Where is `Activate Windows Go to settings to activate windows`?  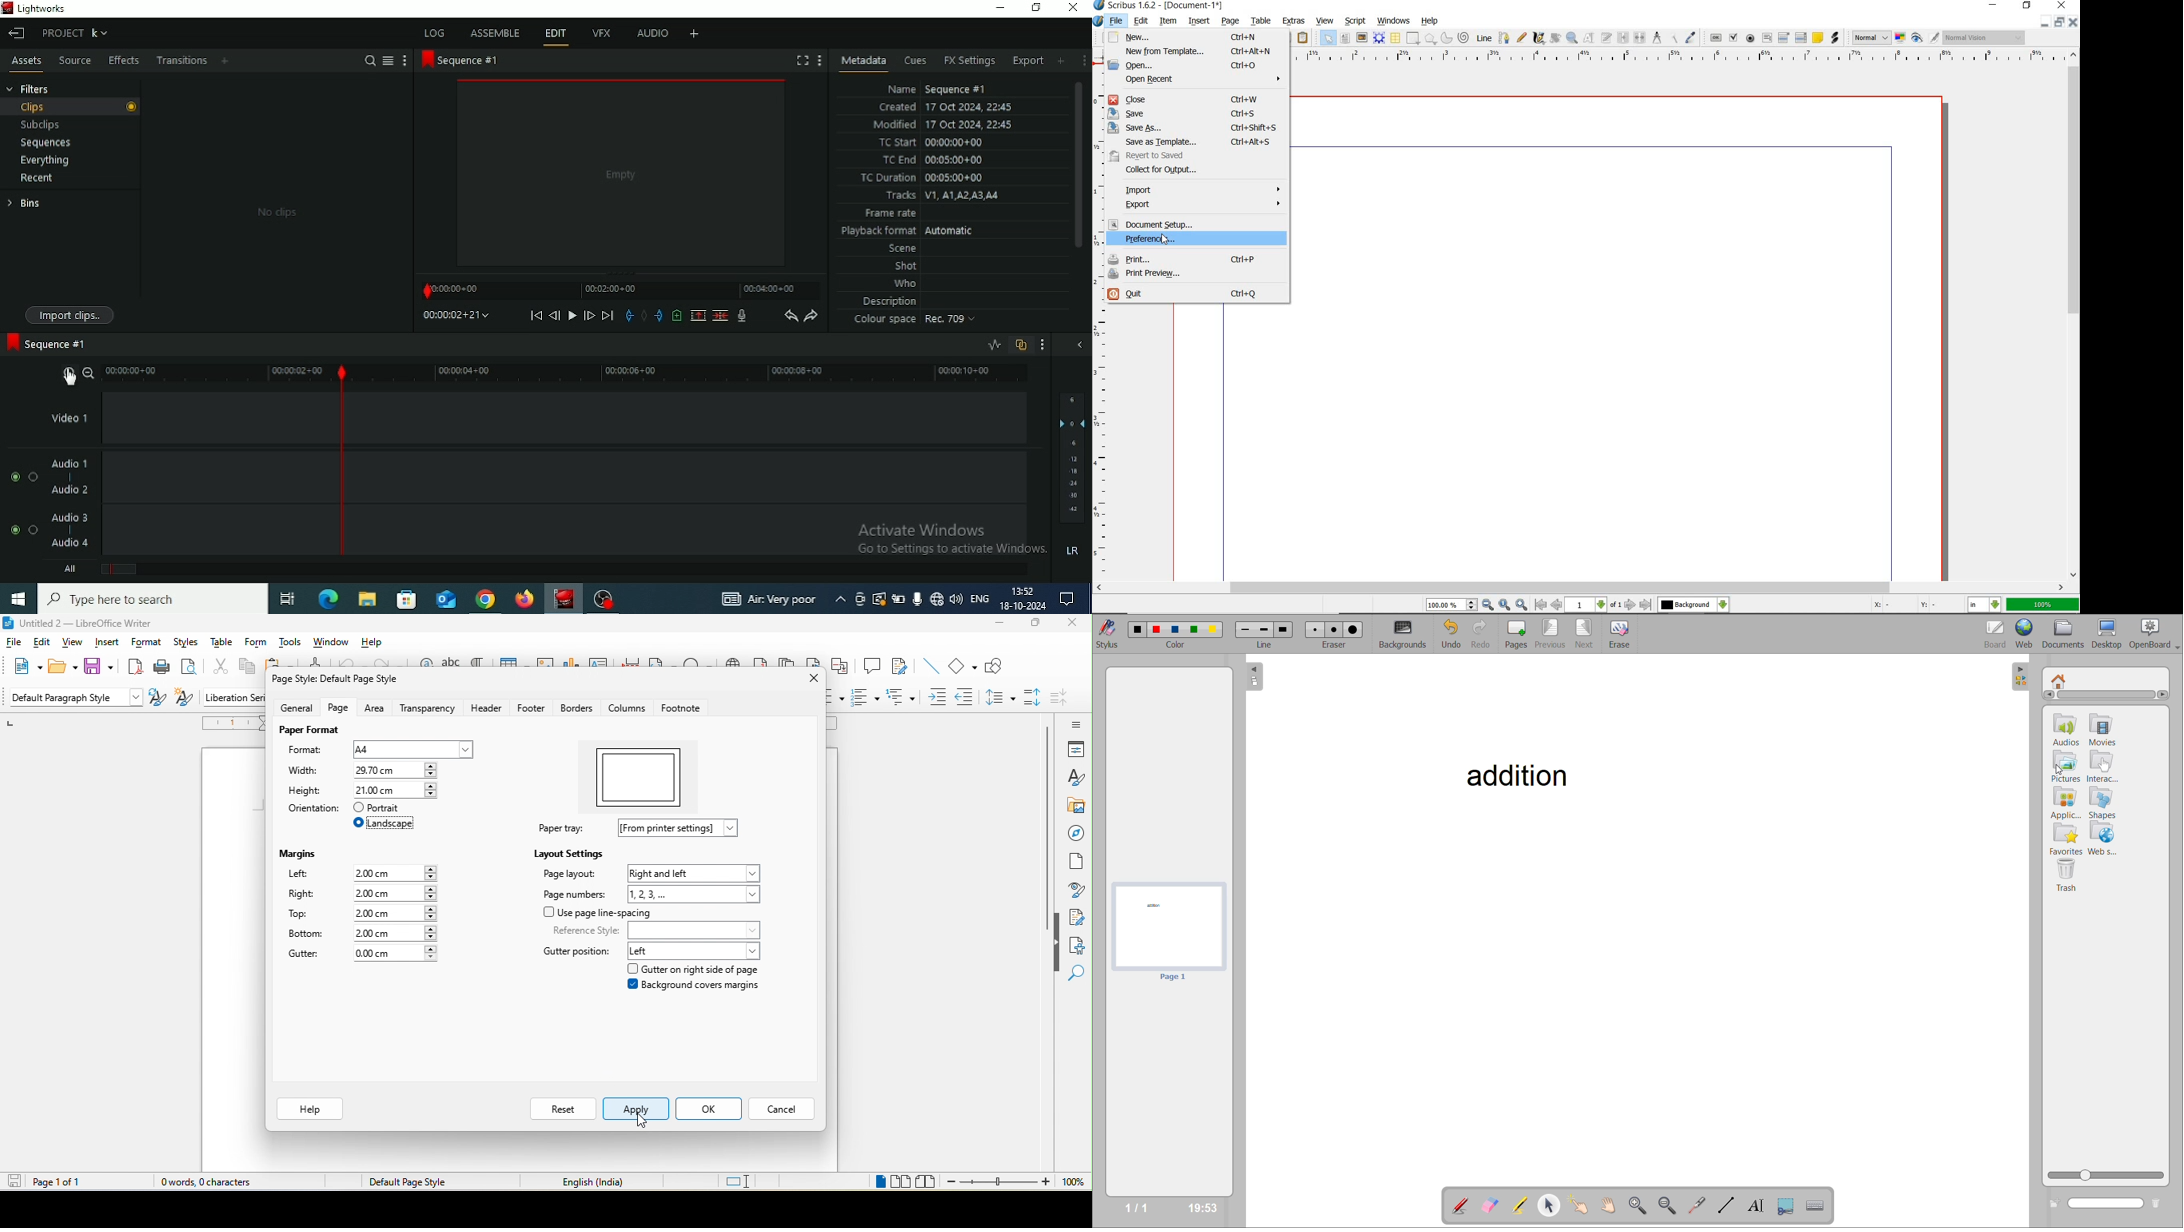
Activate Windows Go to settings to activate windows is located at coordinates (949, 534).